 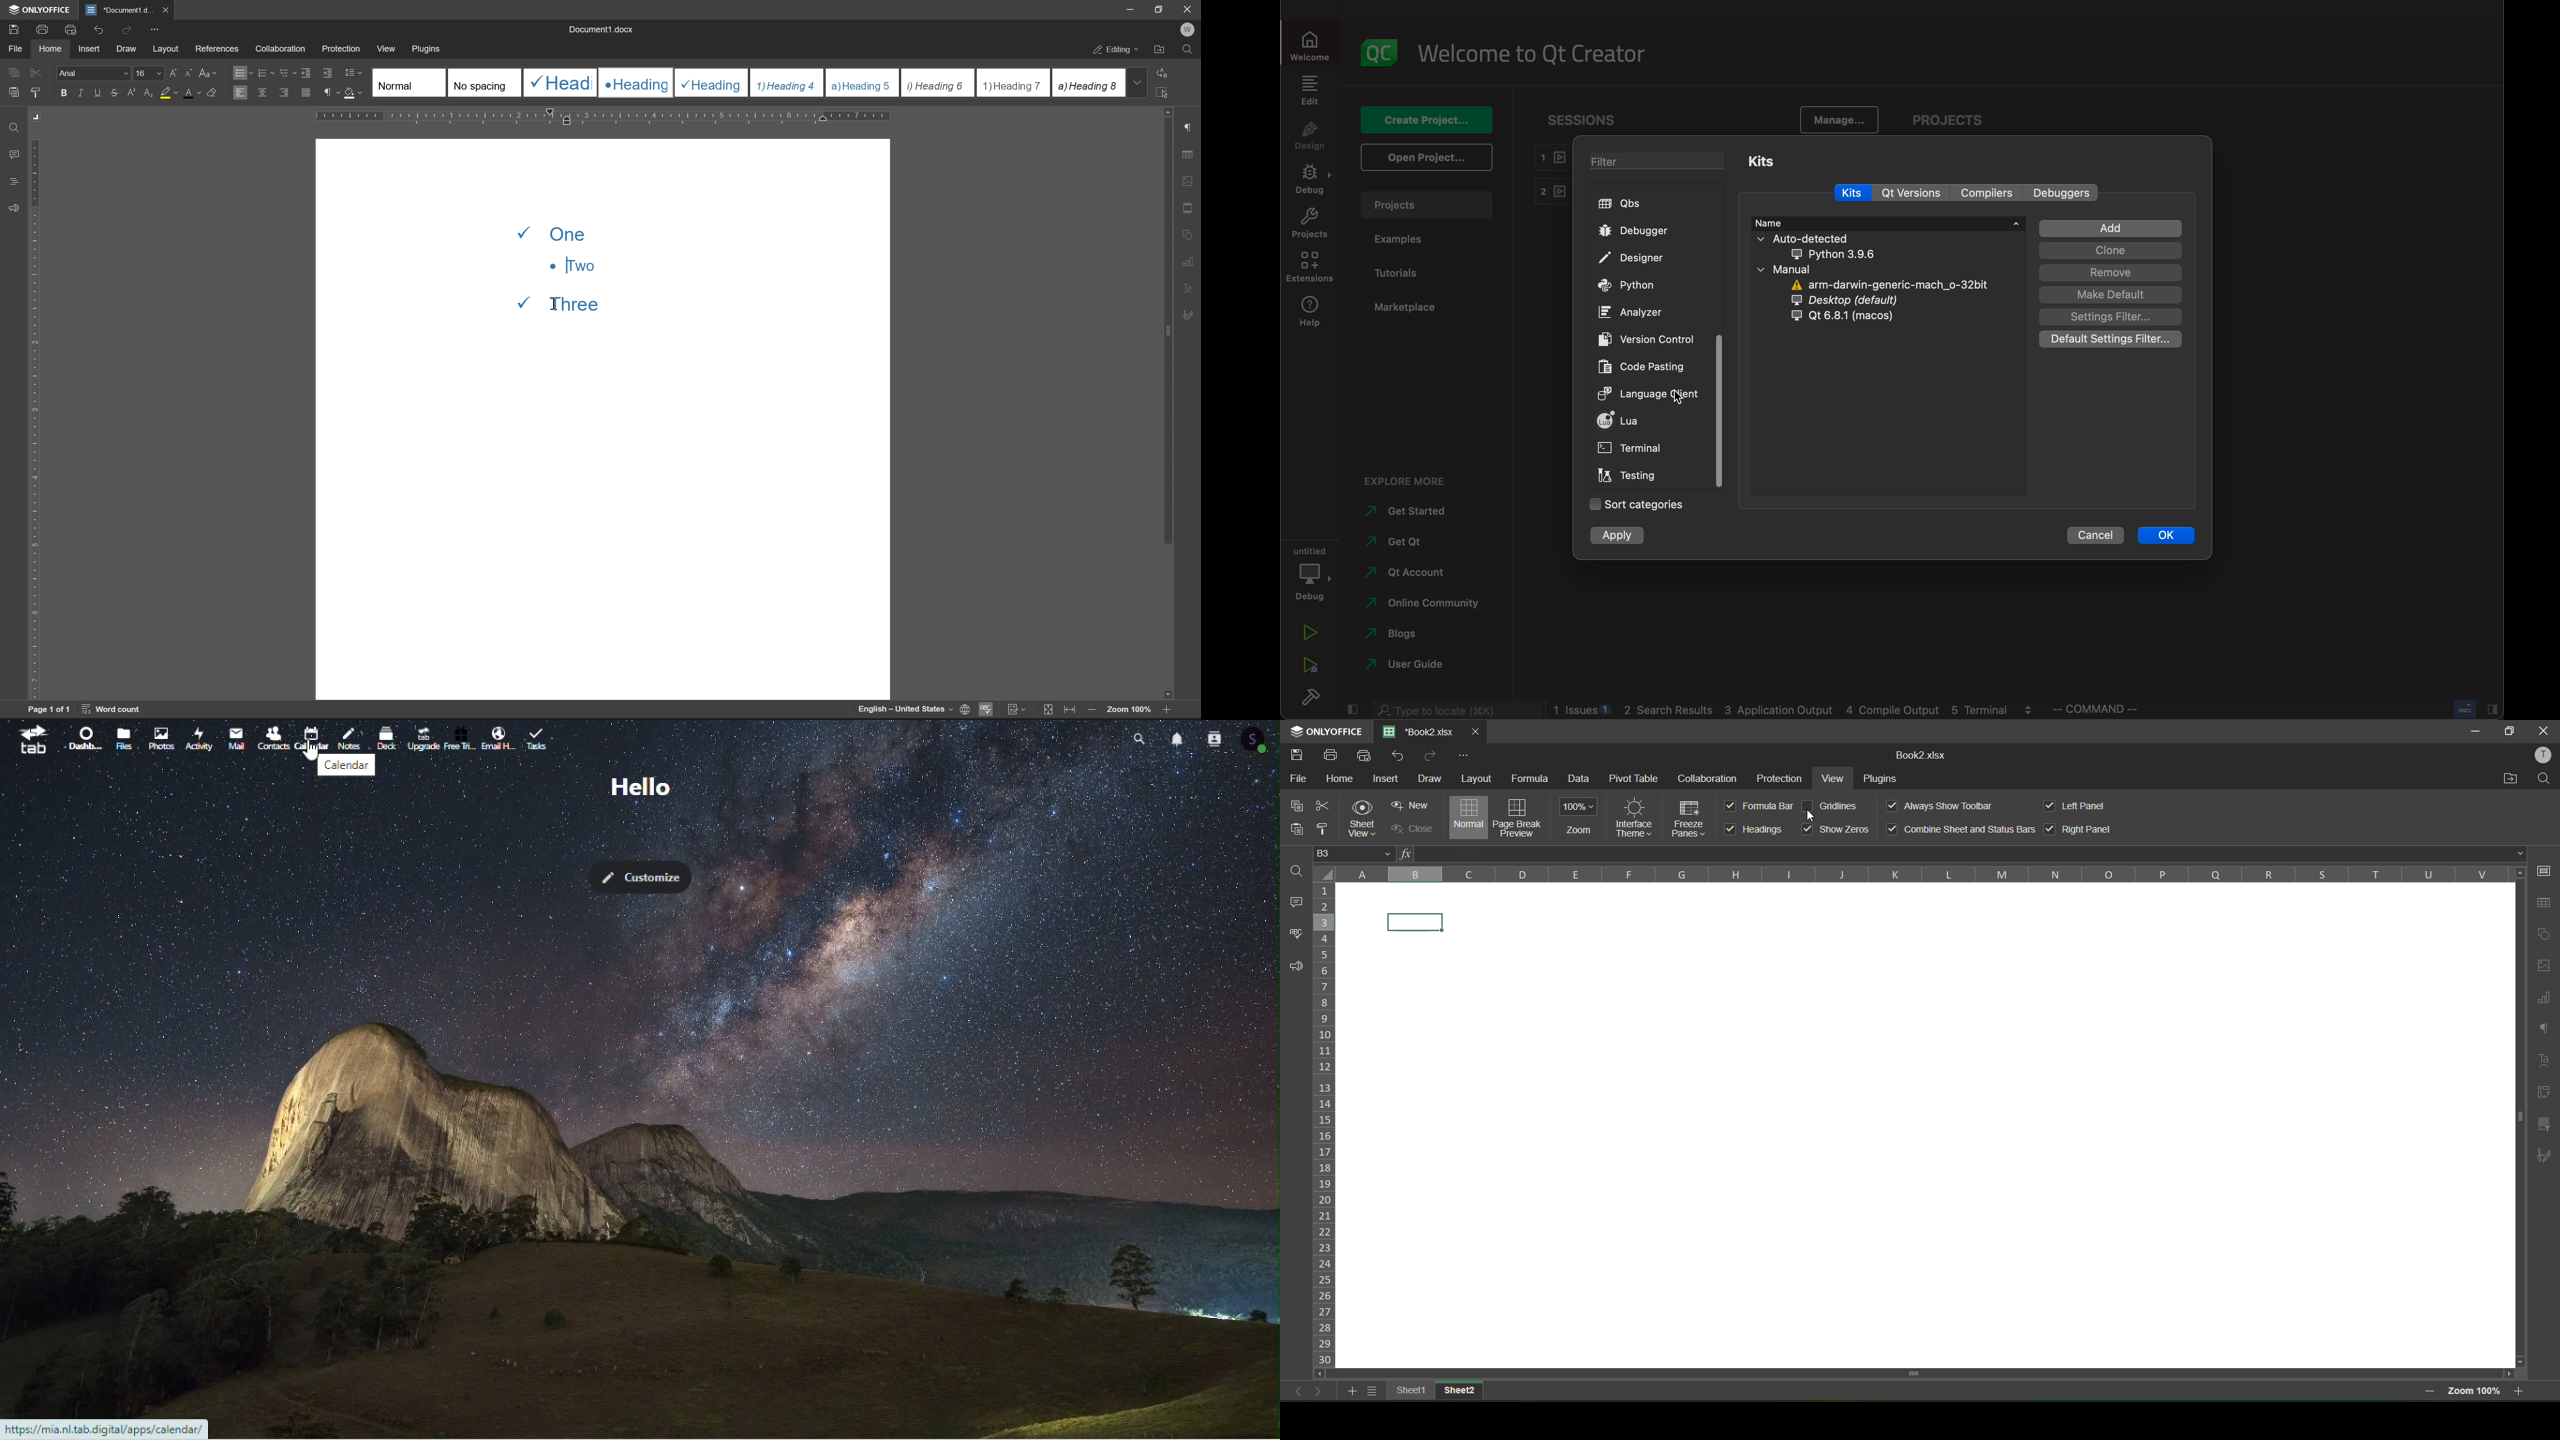 What do you see at coordinates (2547, 776) in the screenshot?
I see `find` at bounding box center [2547, 776].